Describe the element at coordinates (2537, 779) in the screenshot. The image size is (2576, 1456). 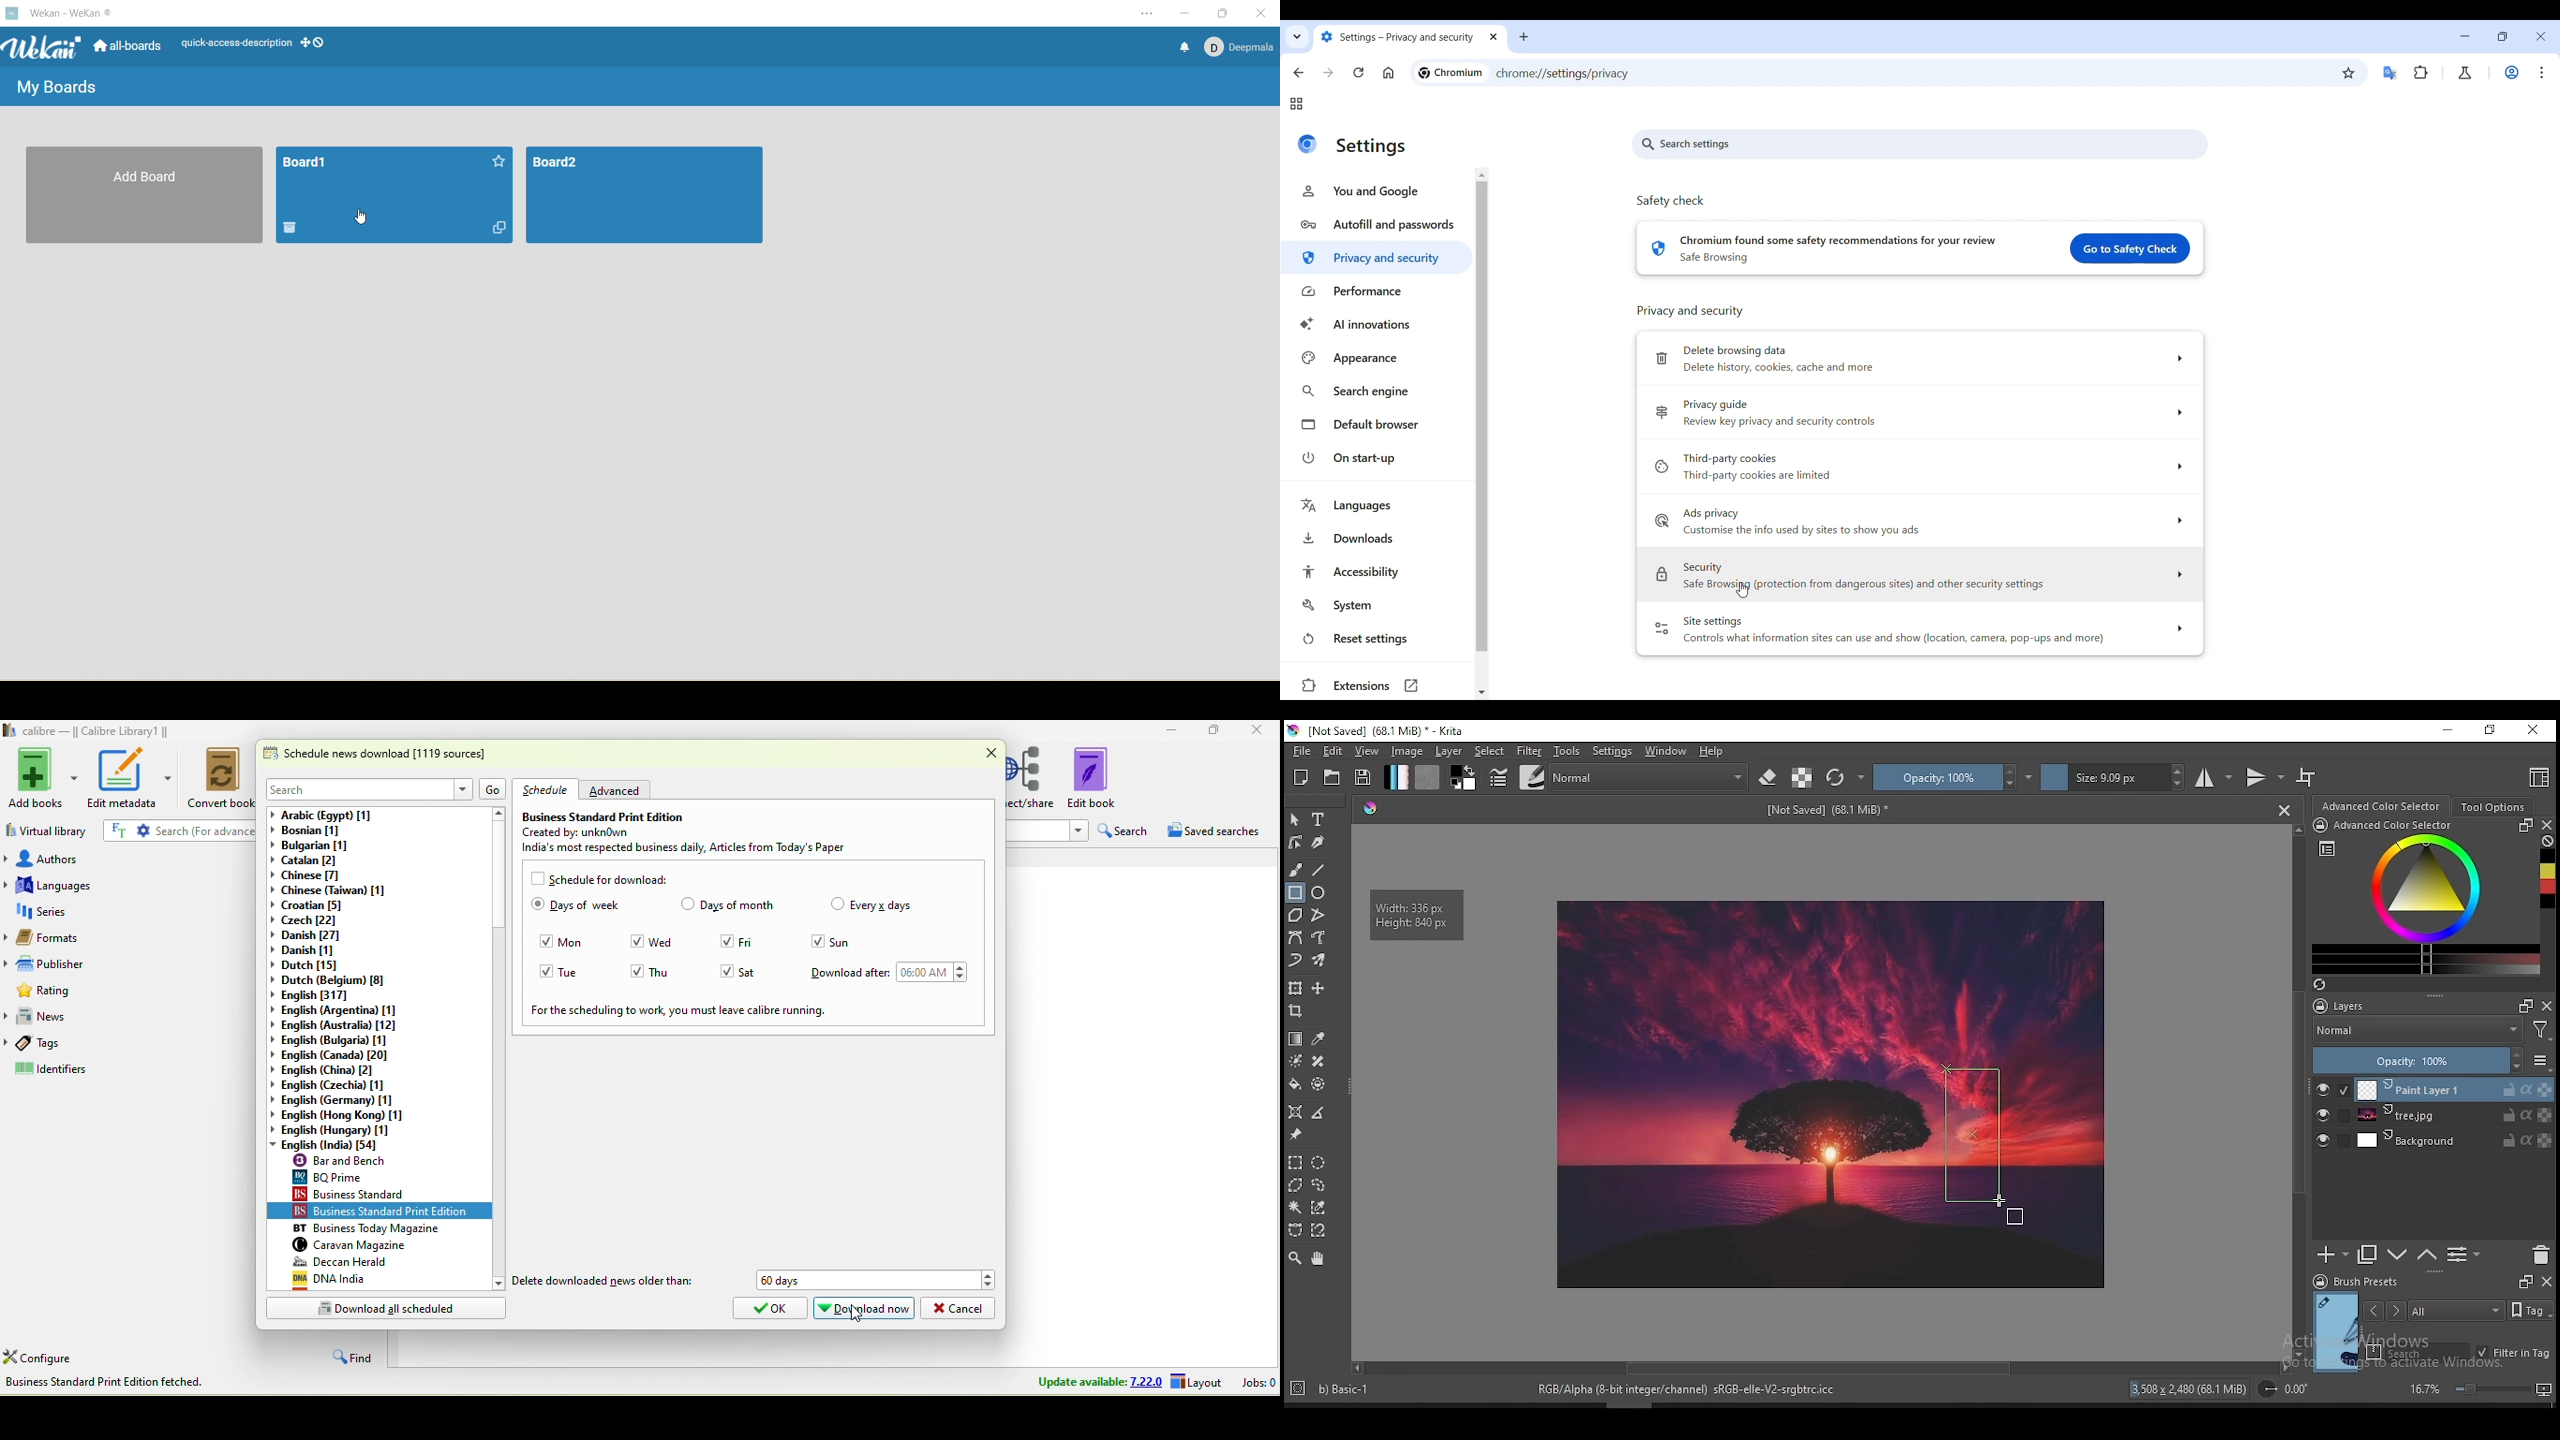
I see `choose workspace` at that location.